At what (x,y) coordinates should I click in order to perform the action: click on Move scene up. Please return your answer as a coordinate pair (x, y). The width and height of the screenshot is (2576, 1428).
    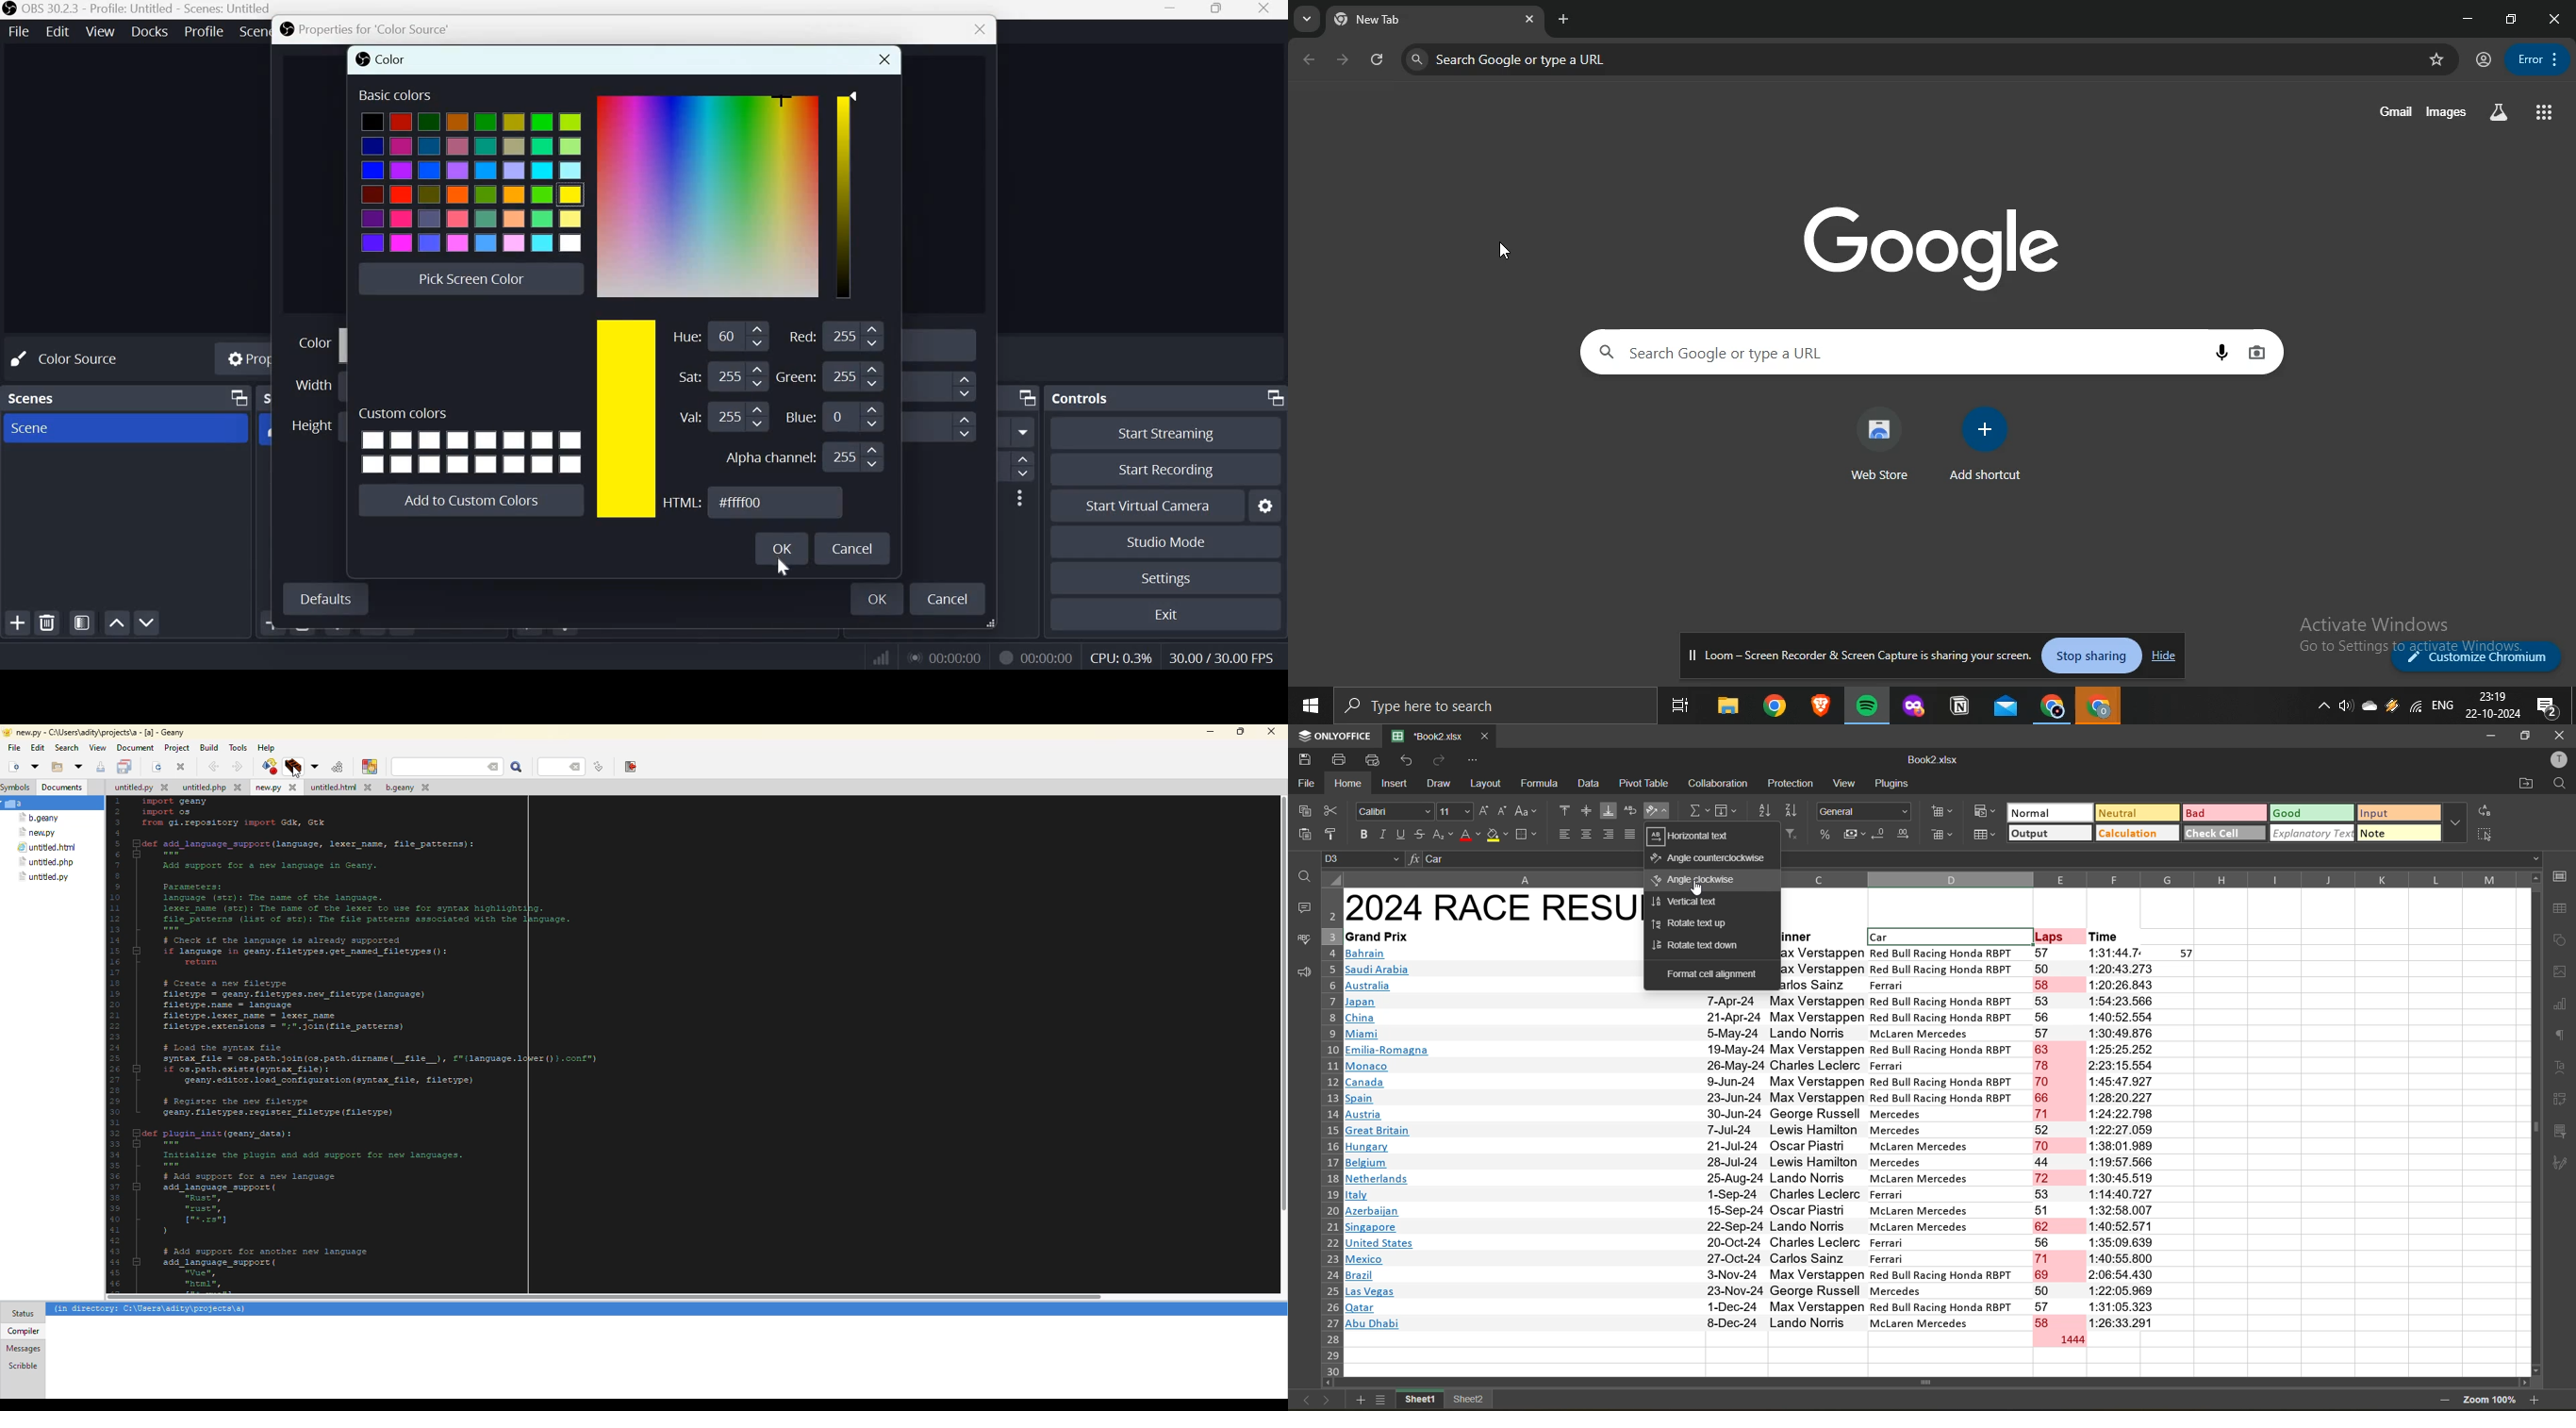
    Looking at the image, I should click on (116, 623).